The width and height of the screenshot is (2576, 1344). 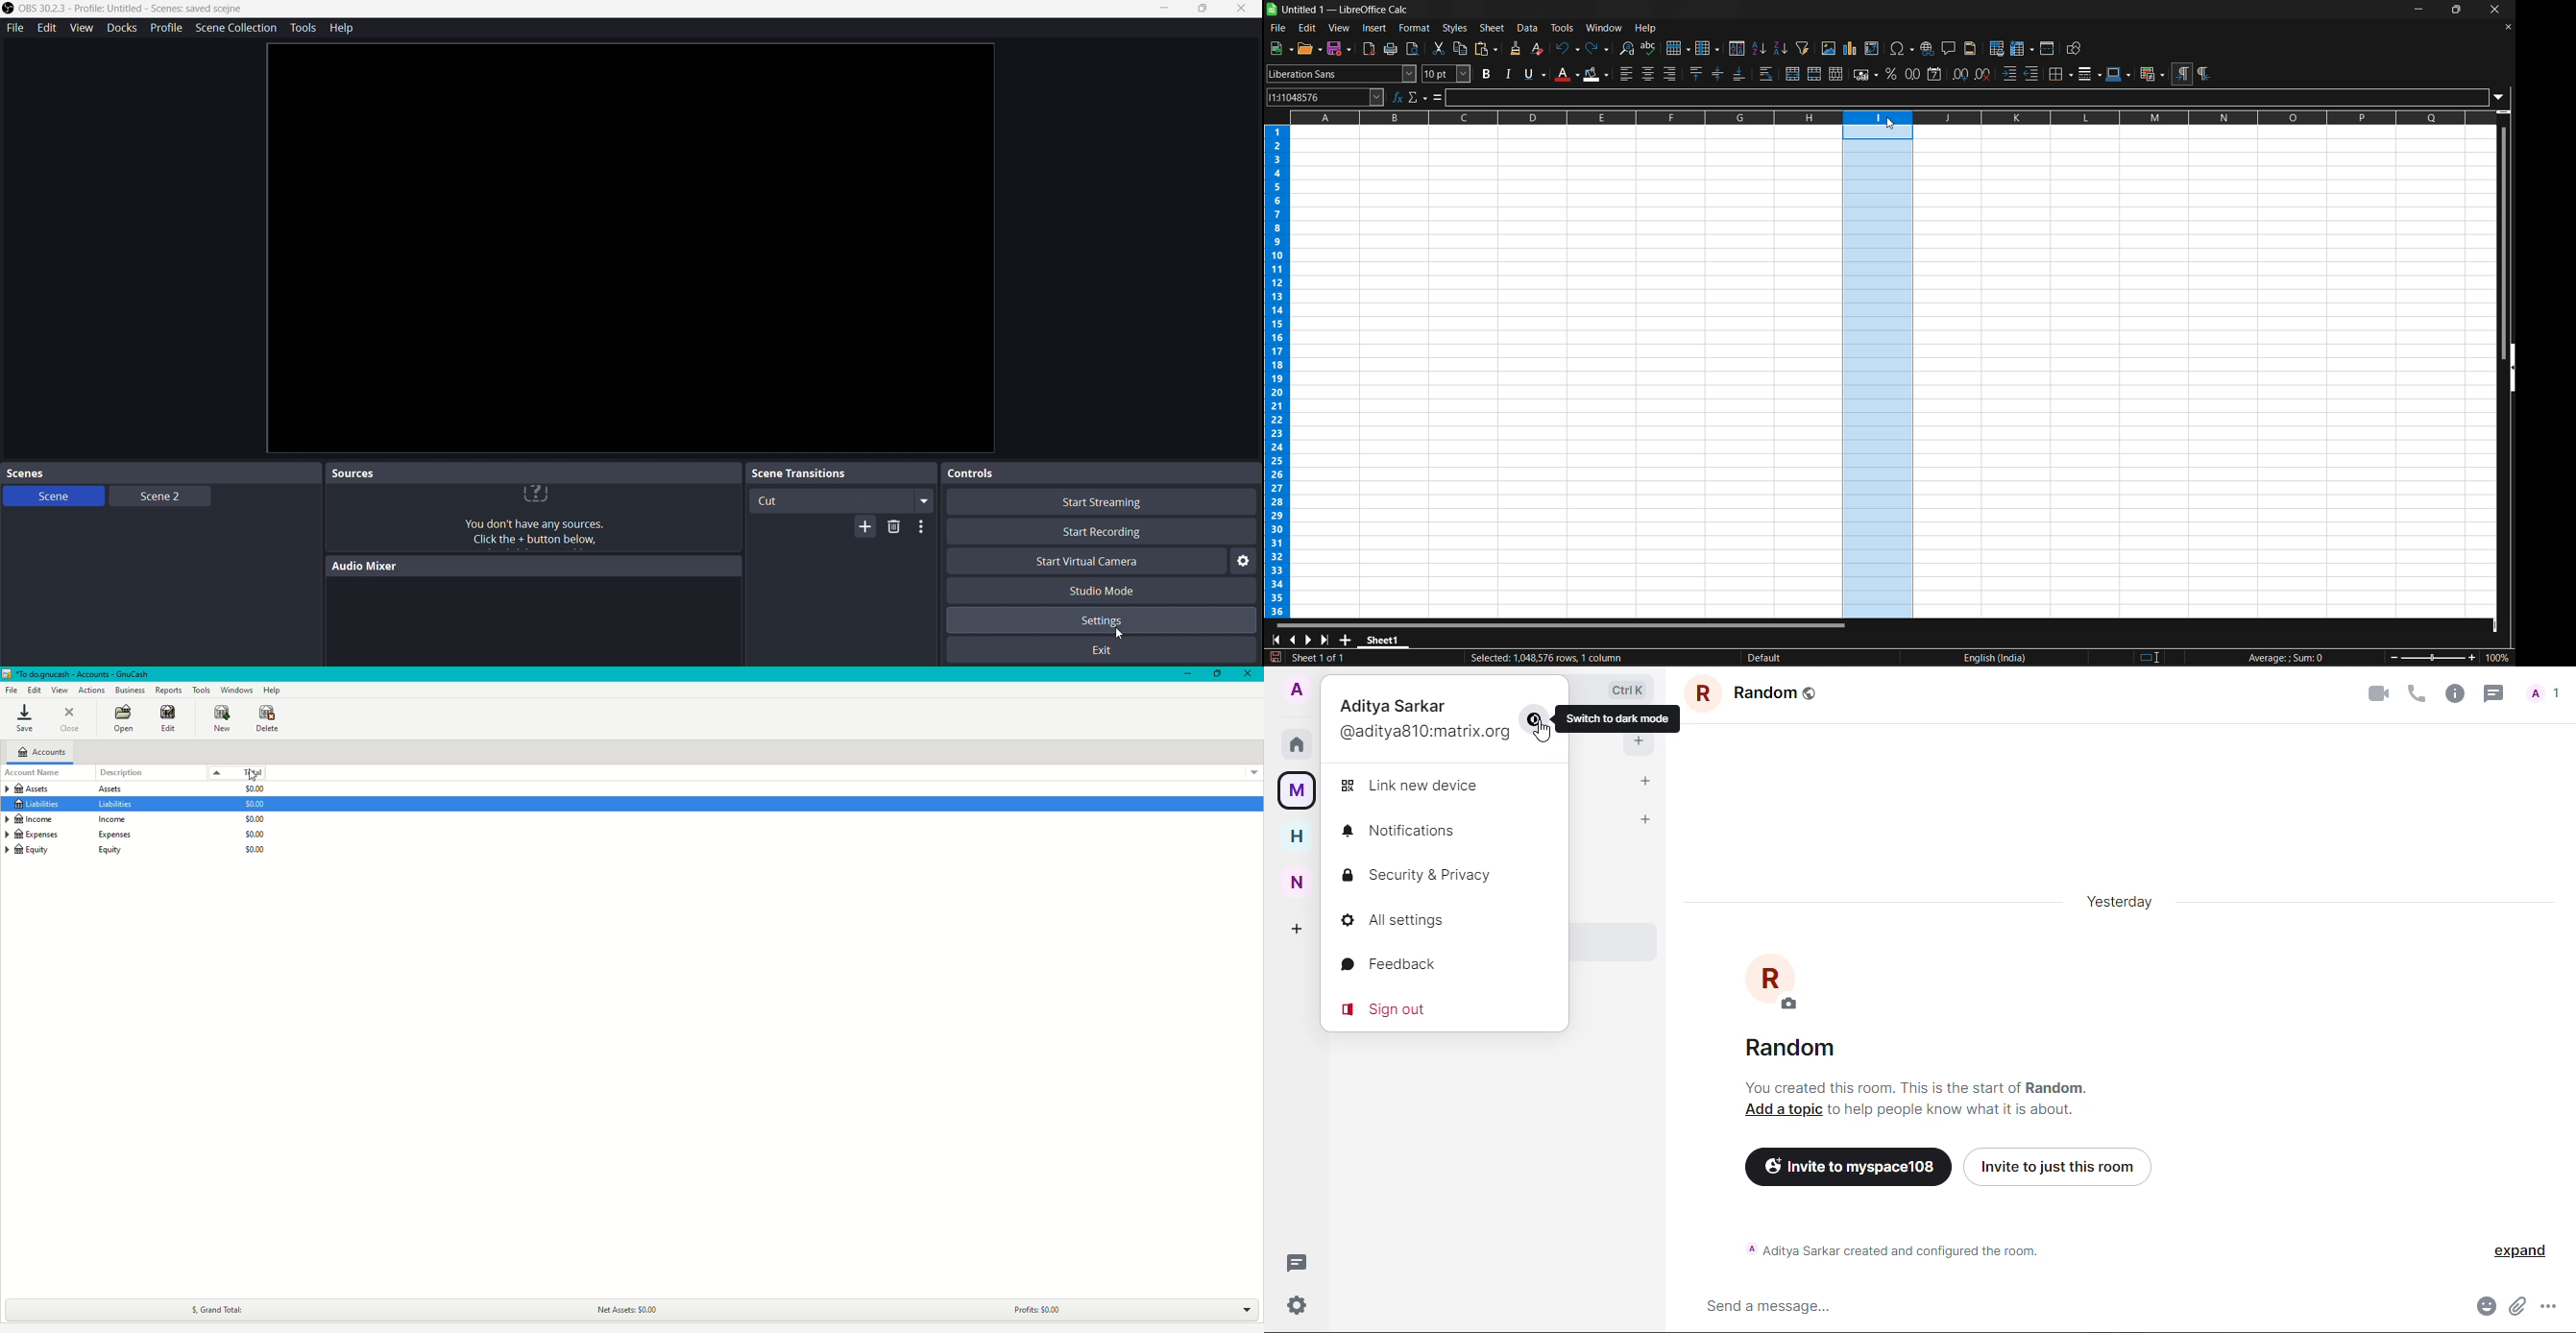 What do you see at coordinates (2033, 73) in the screenshot?
I see `decrease indent` at bounding box center [2033, 73].